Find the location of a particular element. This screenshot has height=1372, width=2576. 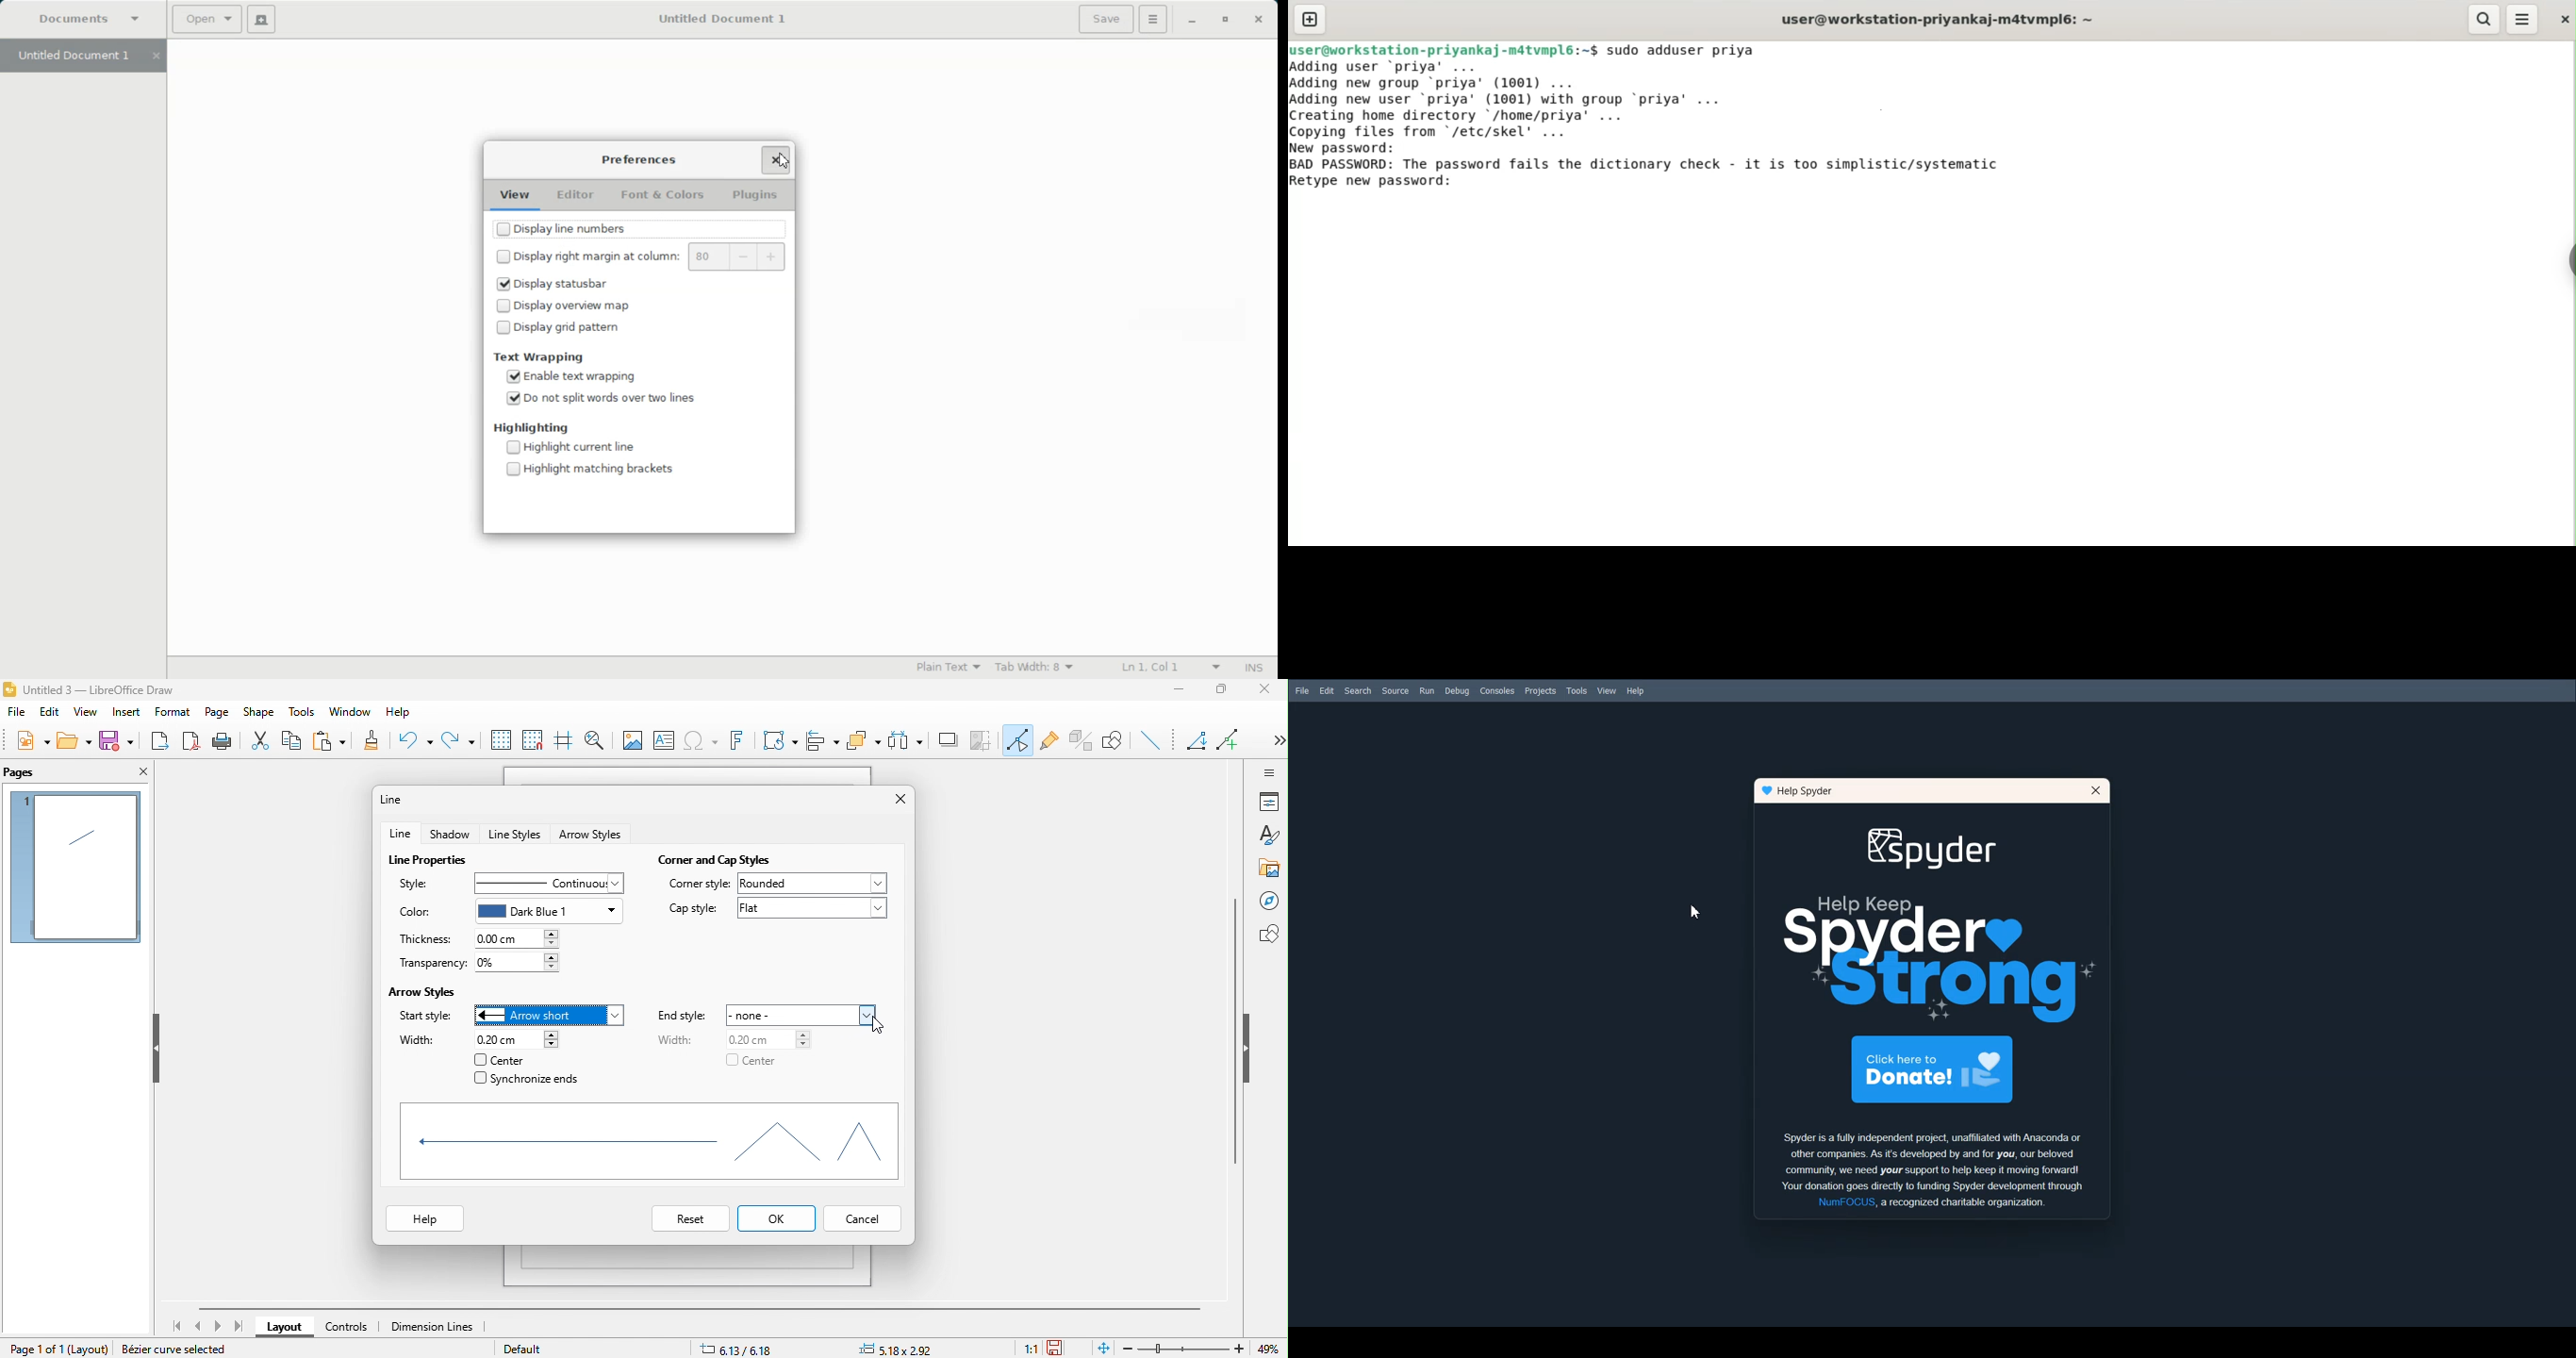

fit to the current page is located at coordinates (1101, 1348).